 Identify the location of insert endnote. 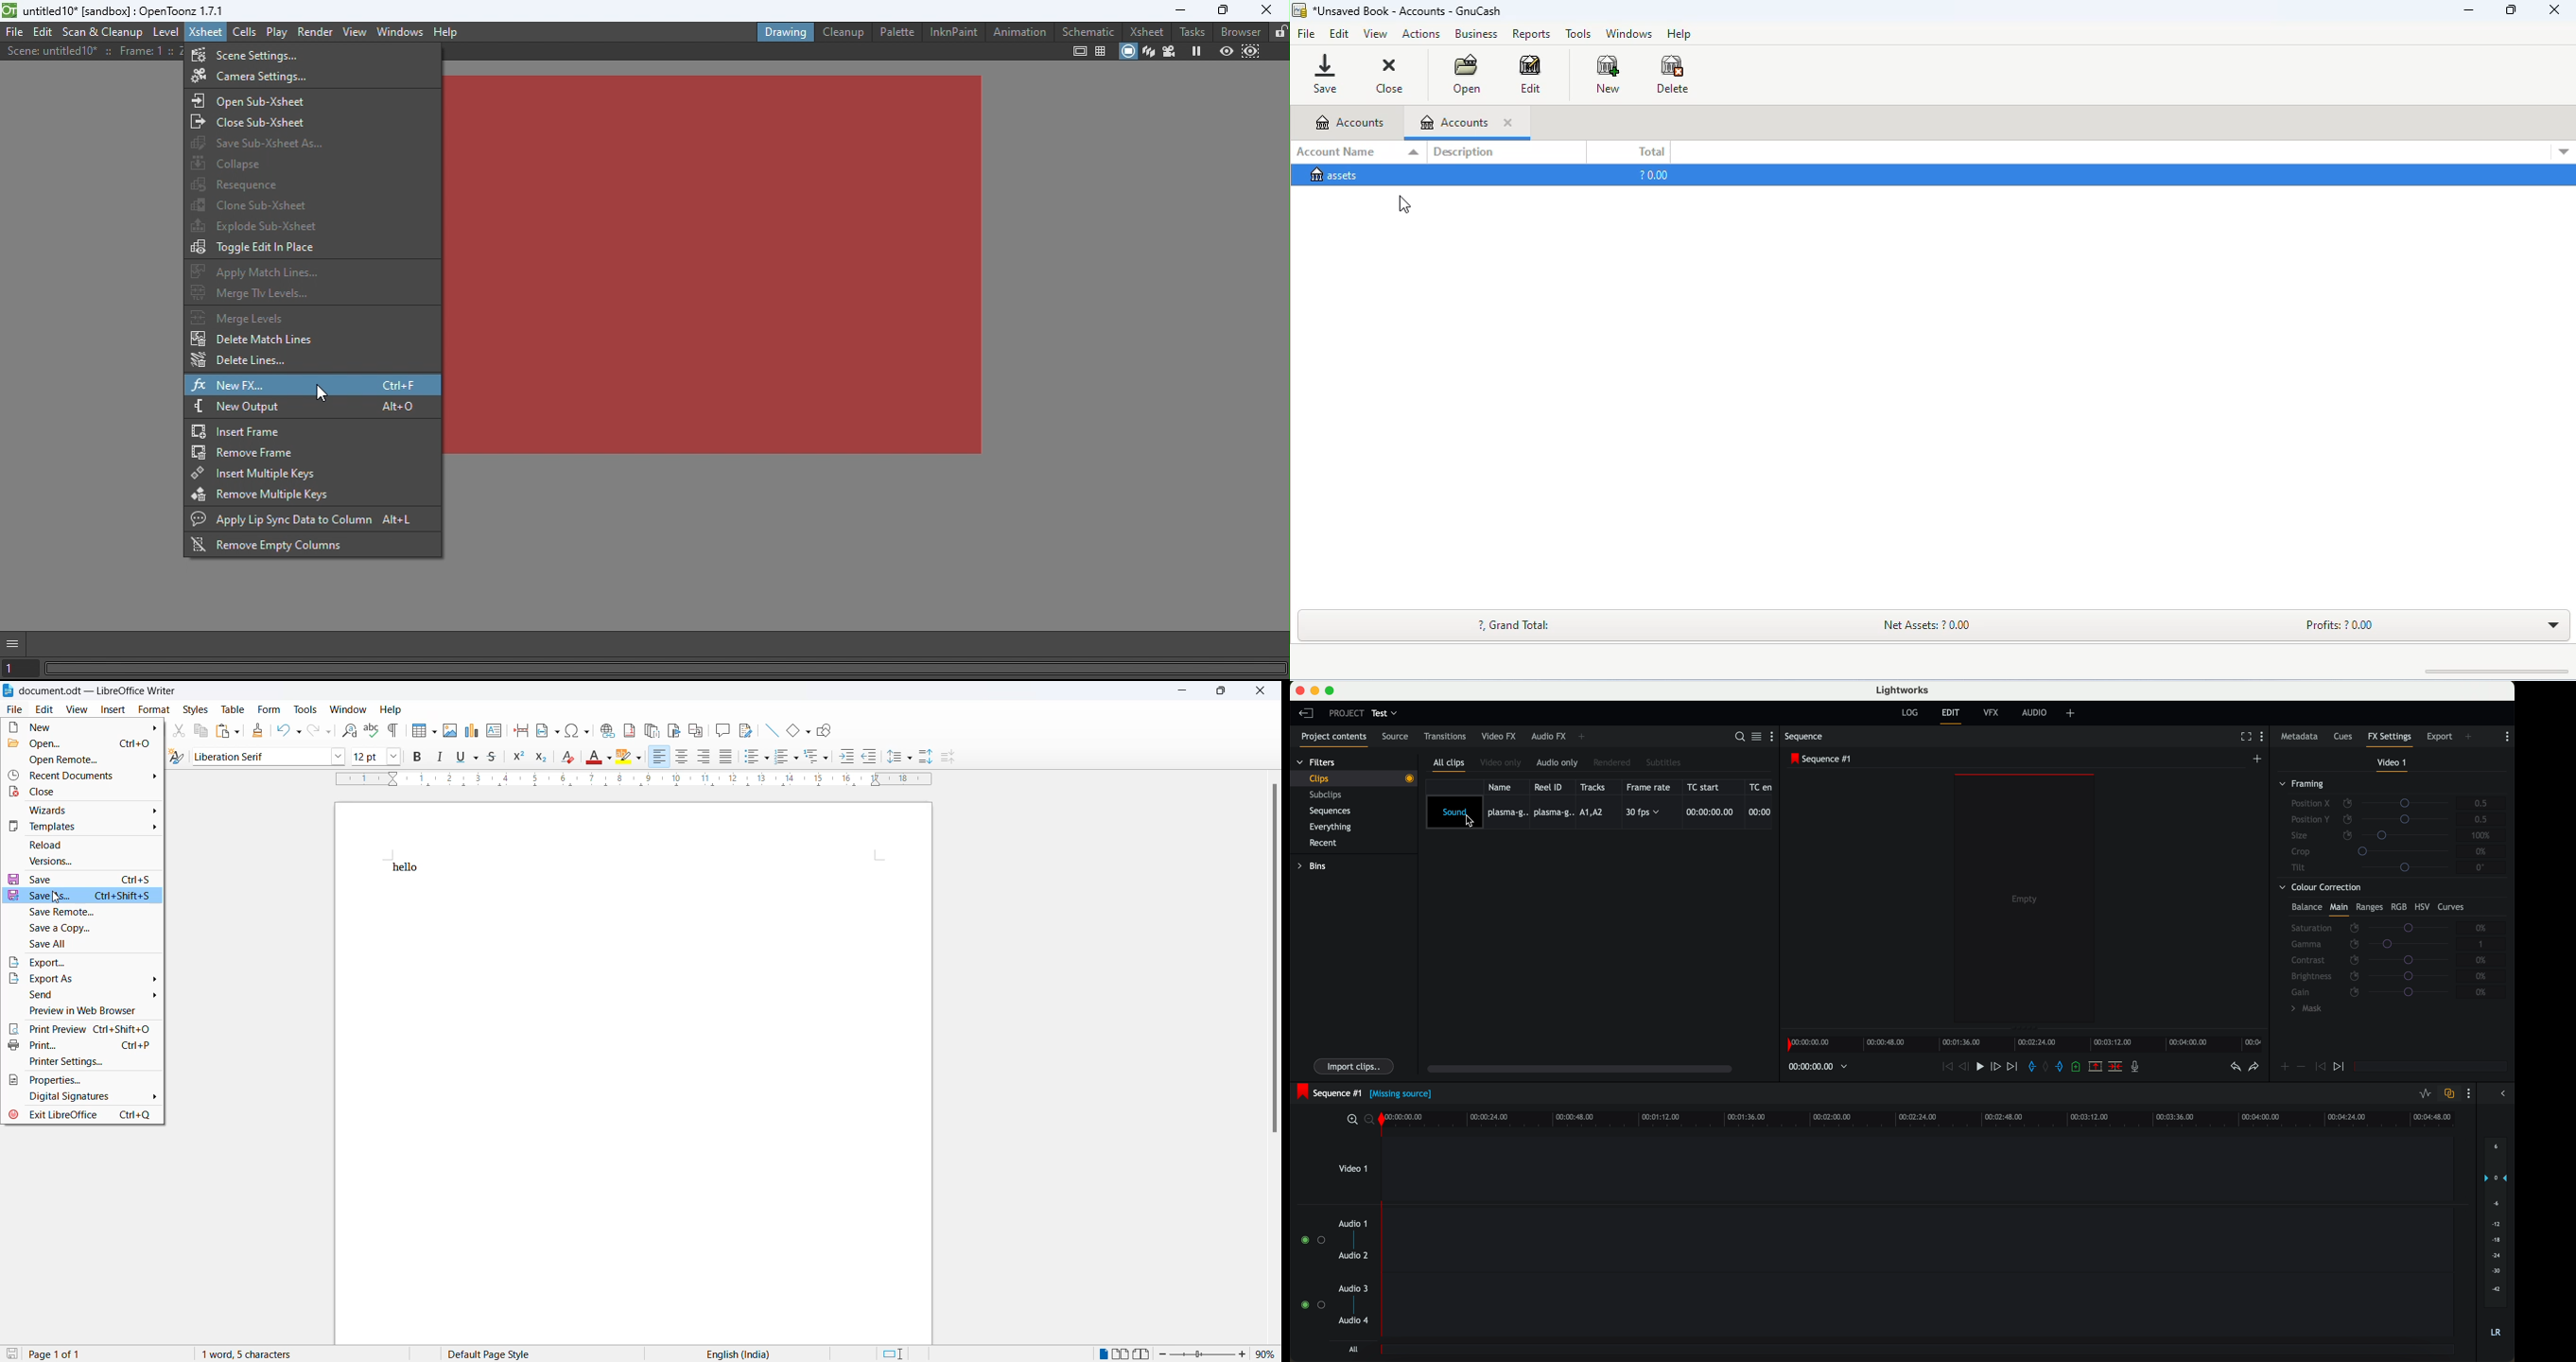
(650, 730).